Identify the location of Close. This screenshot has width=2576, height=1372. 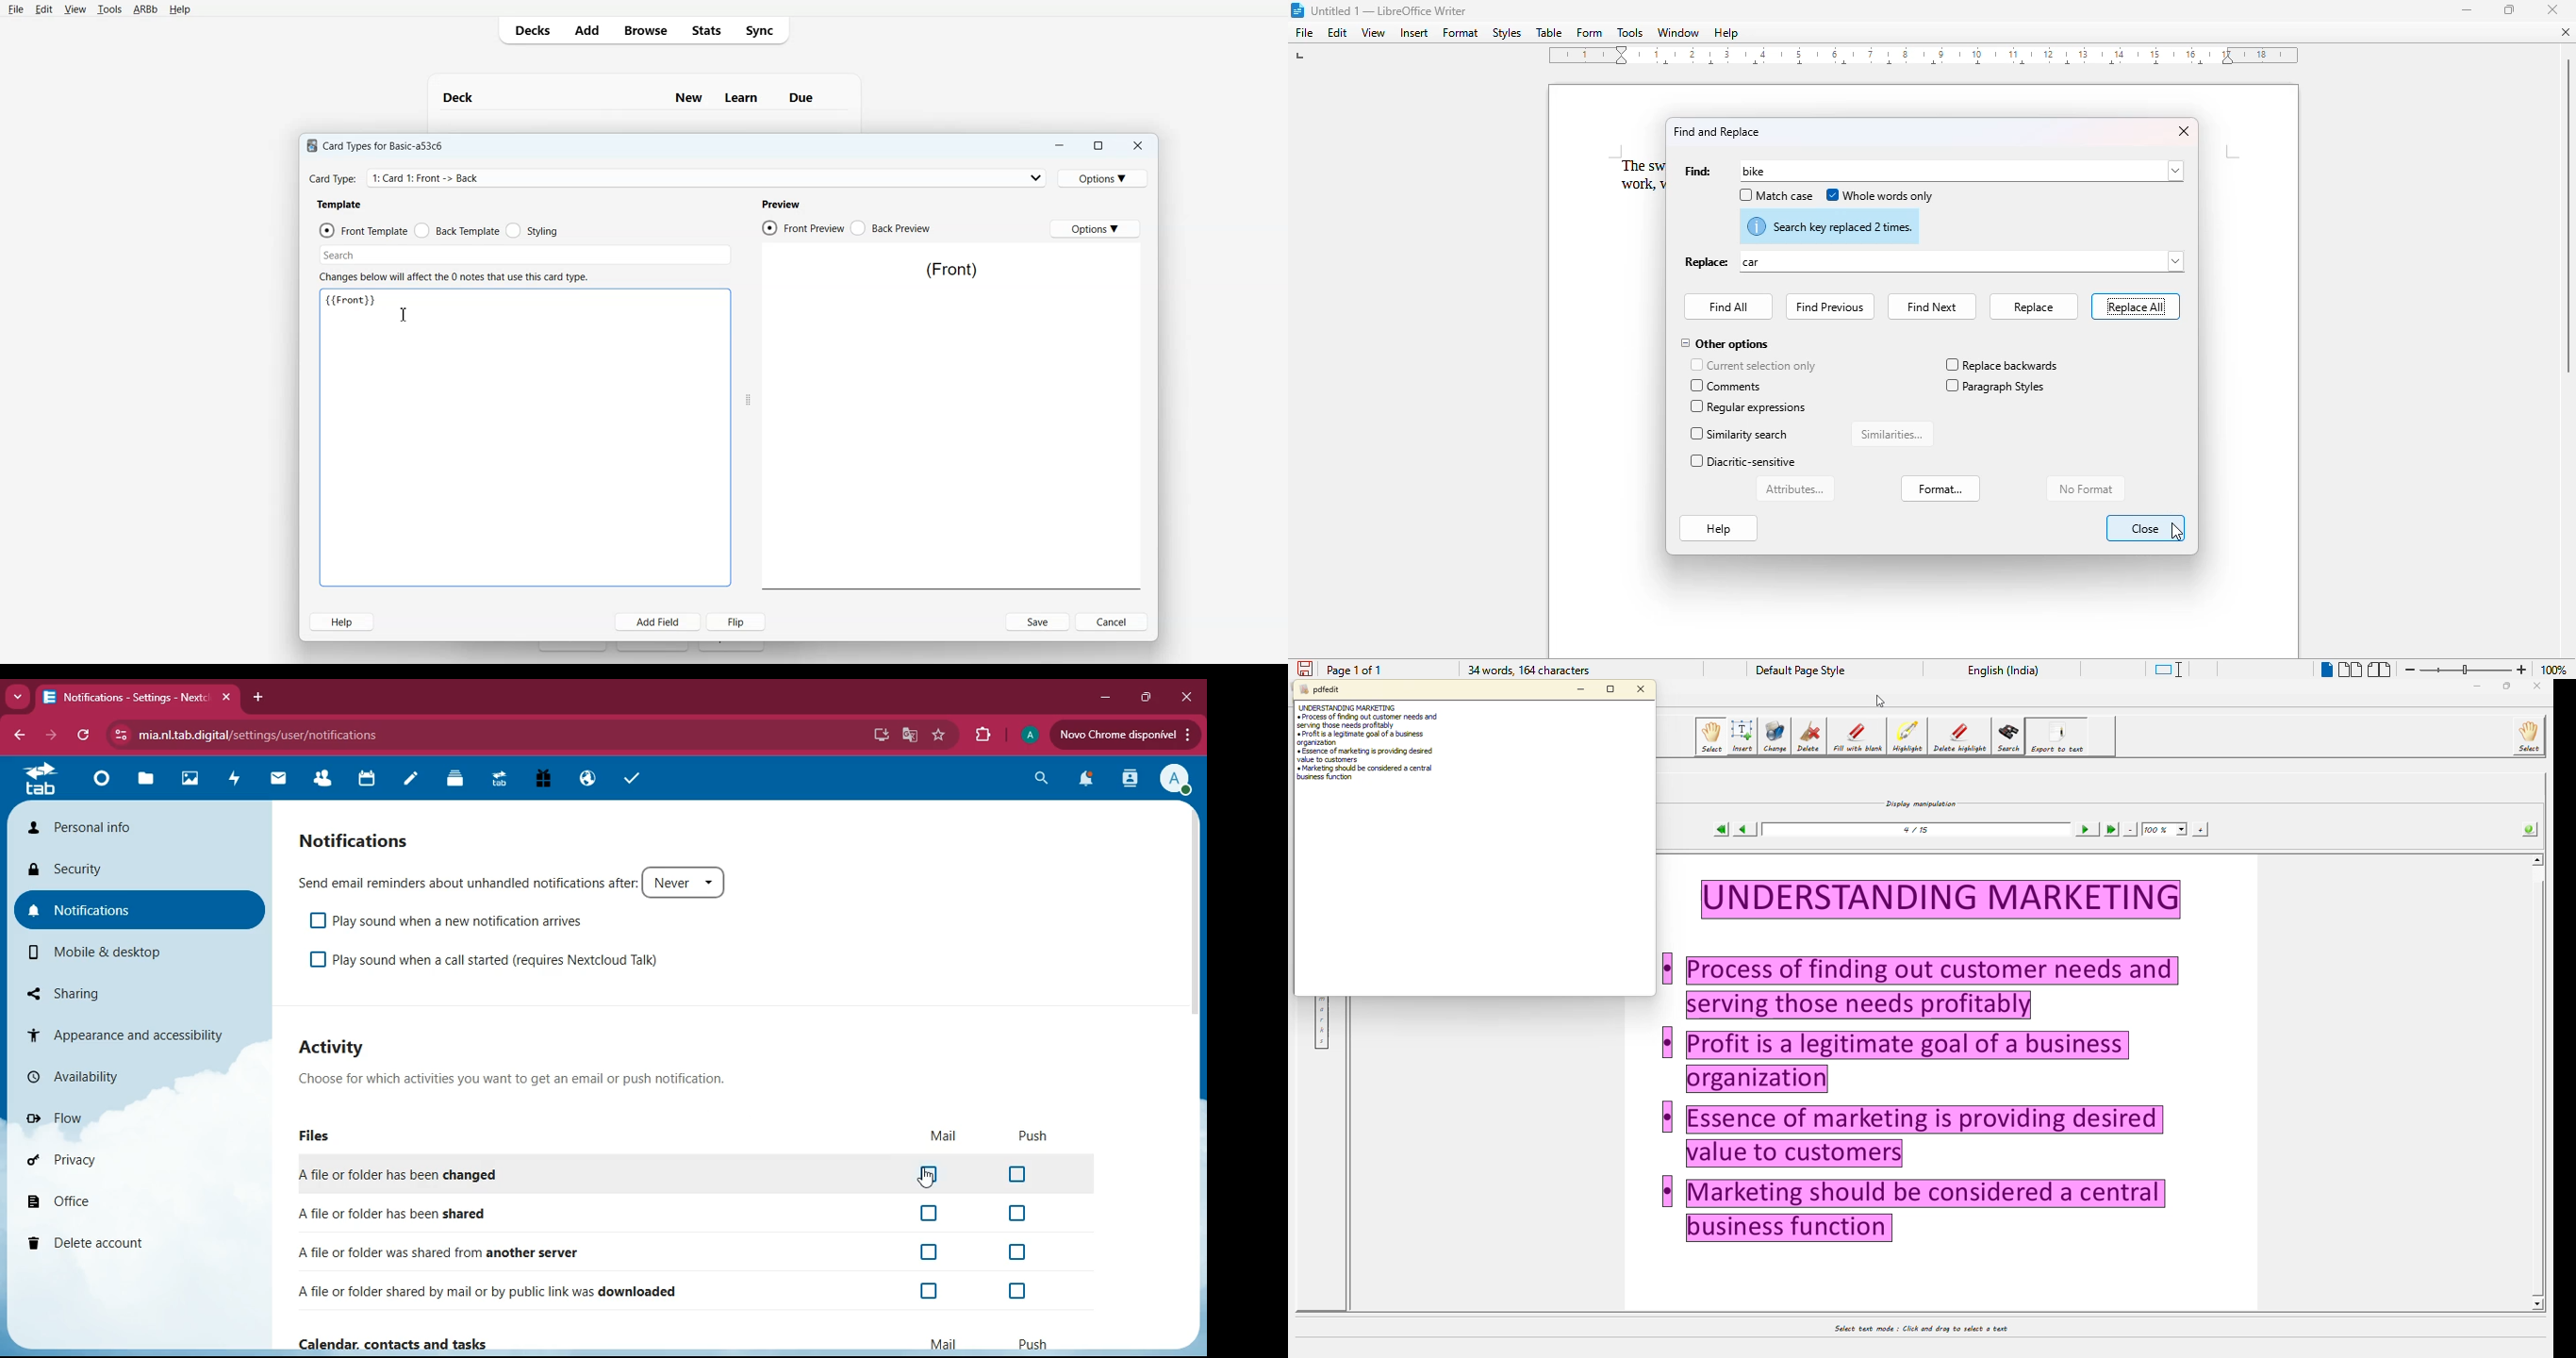
(1137, 146).